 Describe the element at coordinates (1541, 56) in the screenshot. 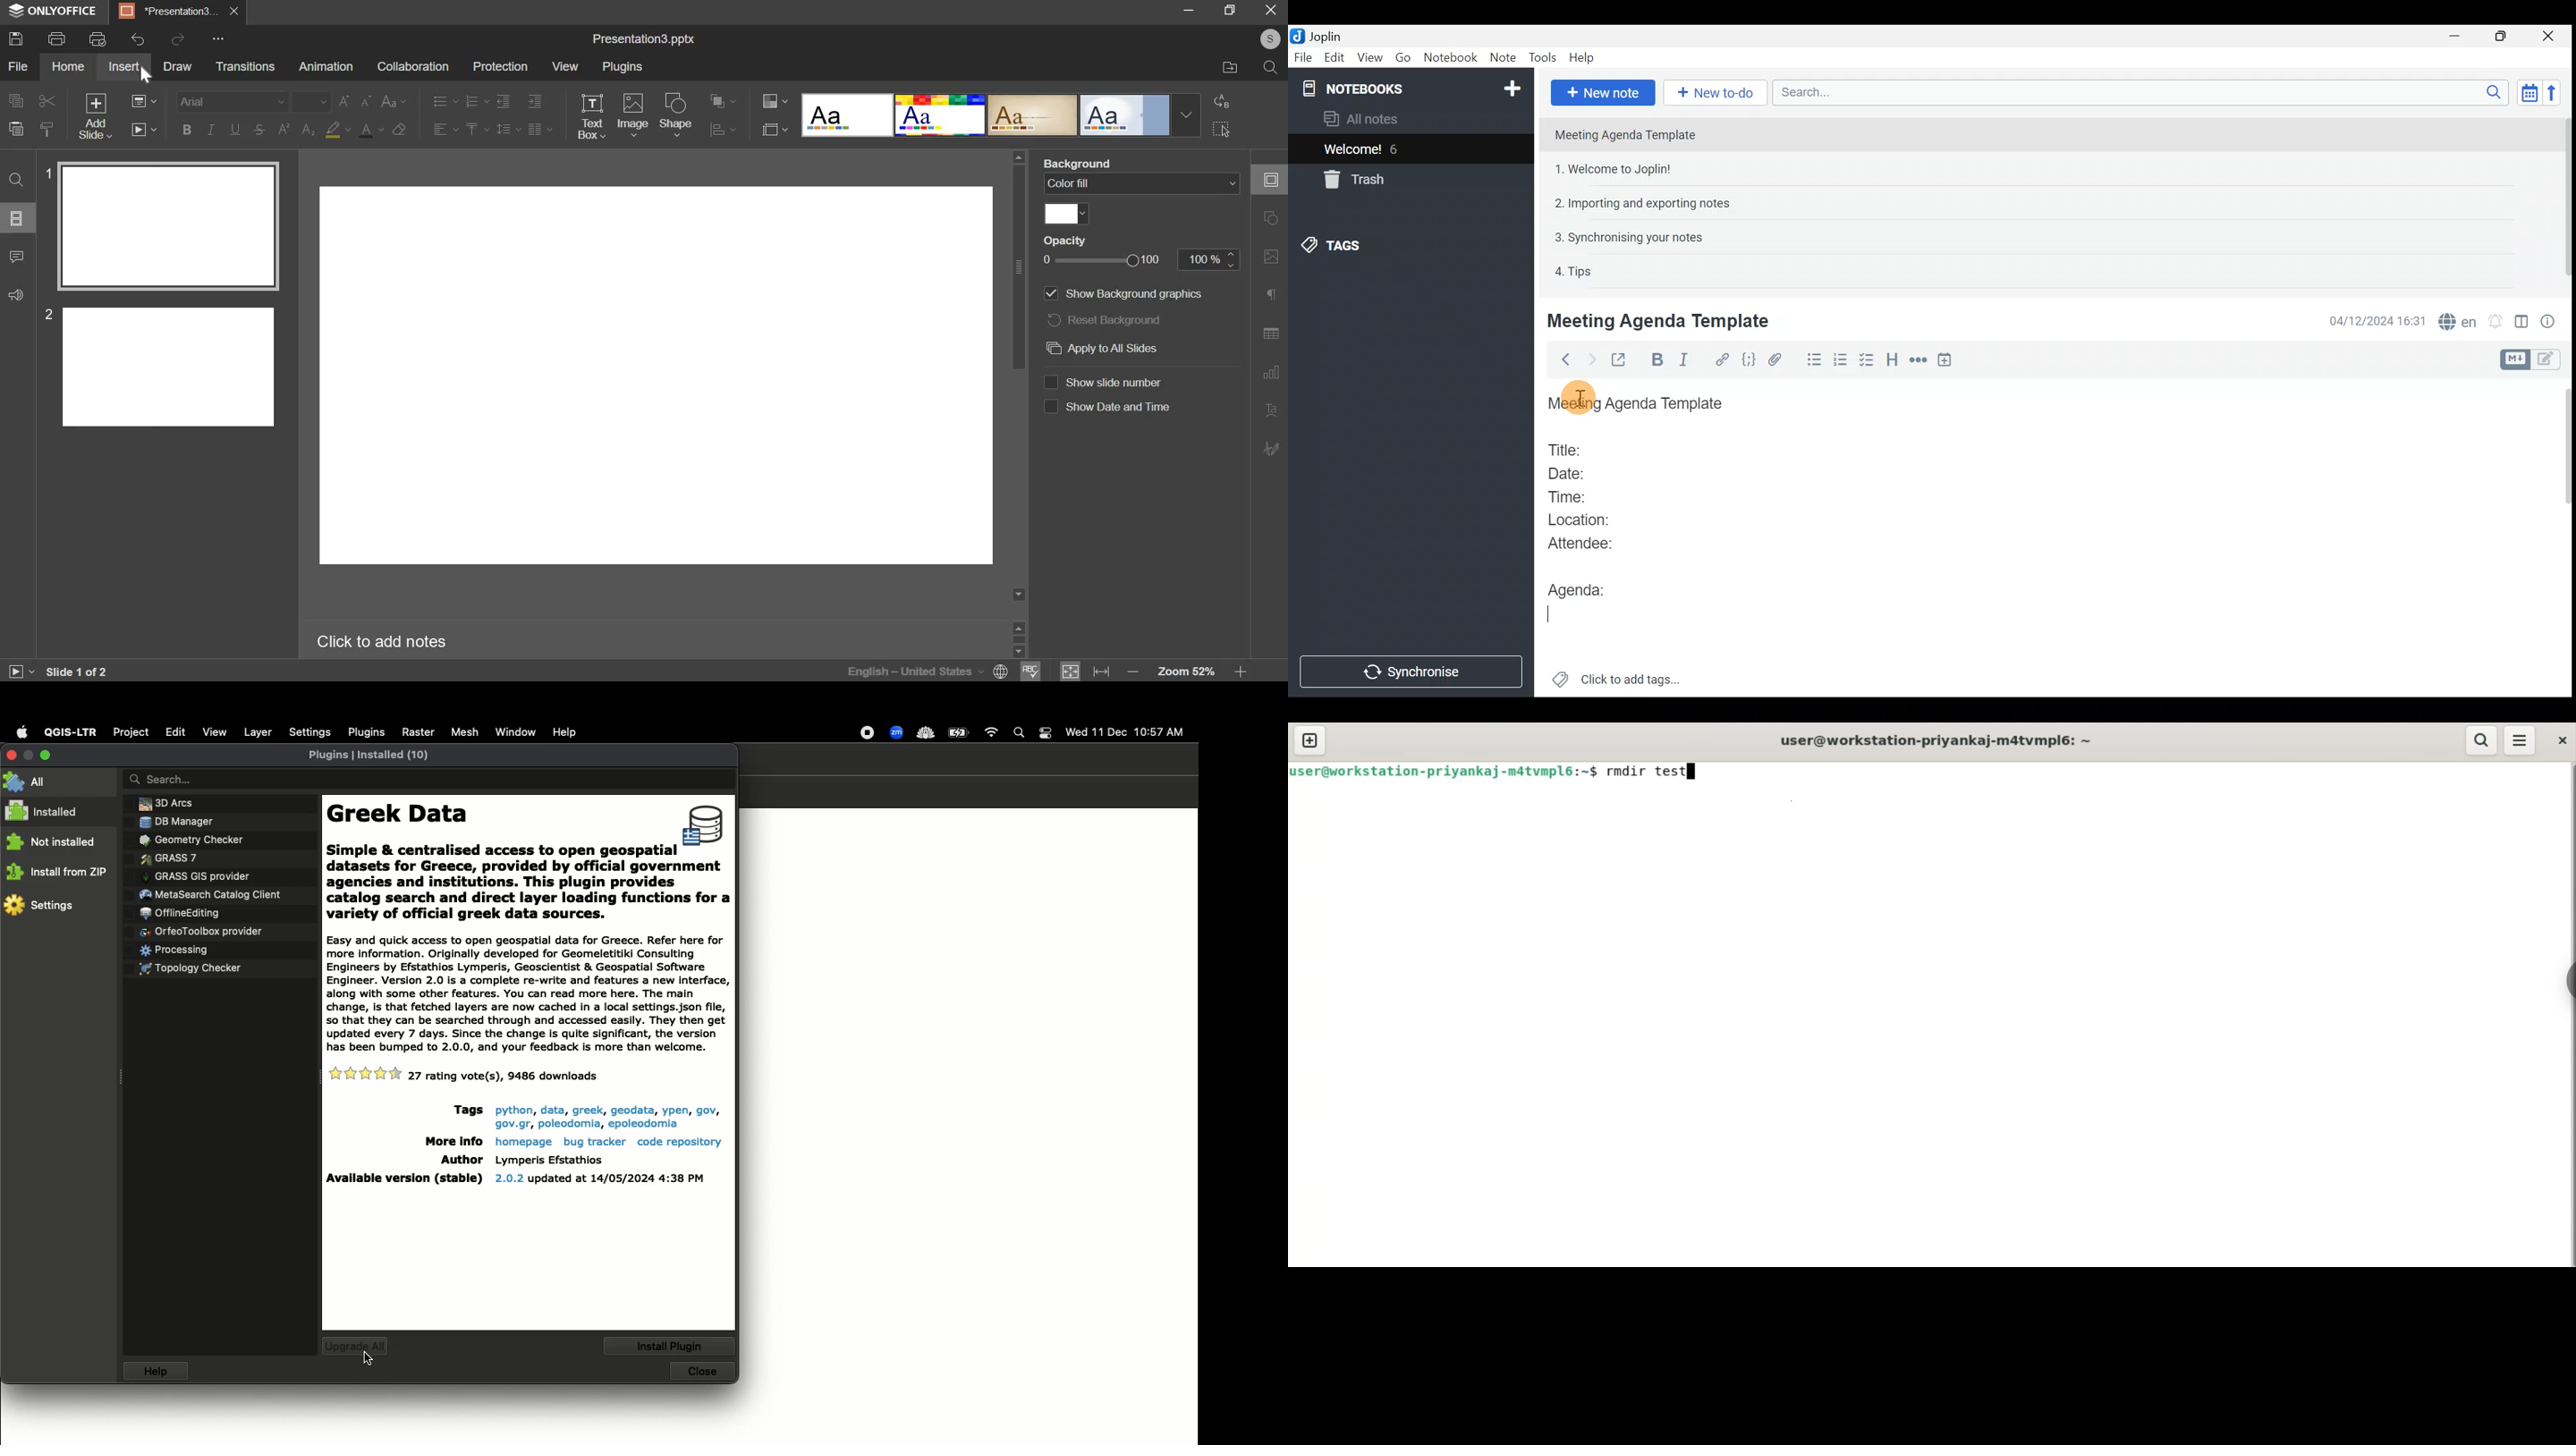

I see `Tools` at that location.